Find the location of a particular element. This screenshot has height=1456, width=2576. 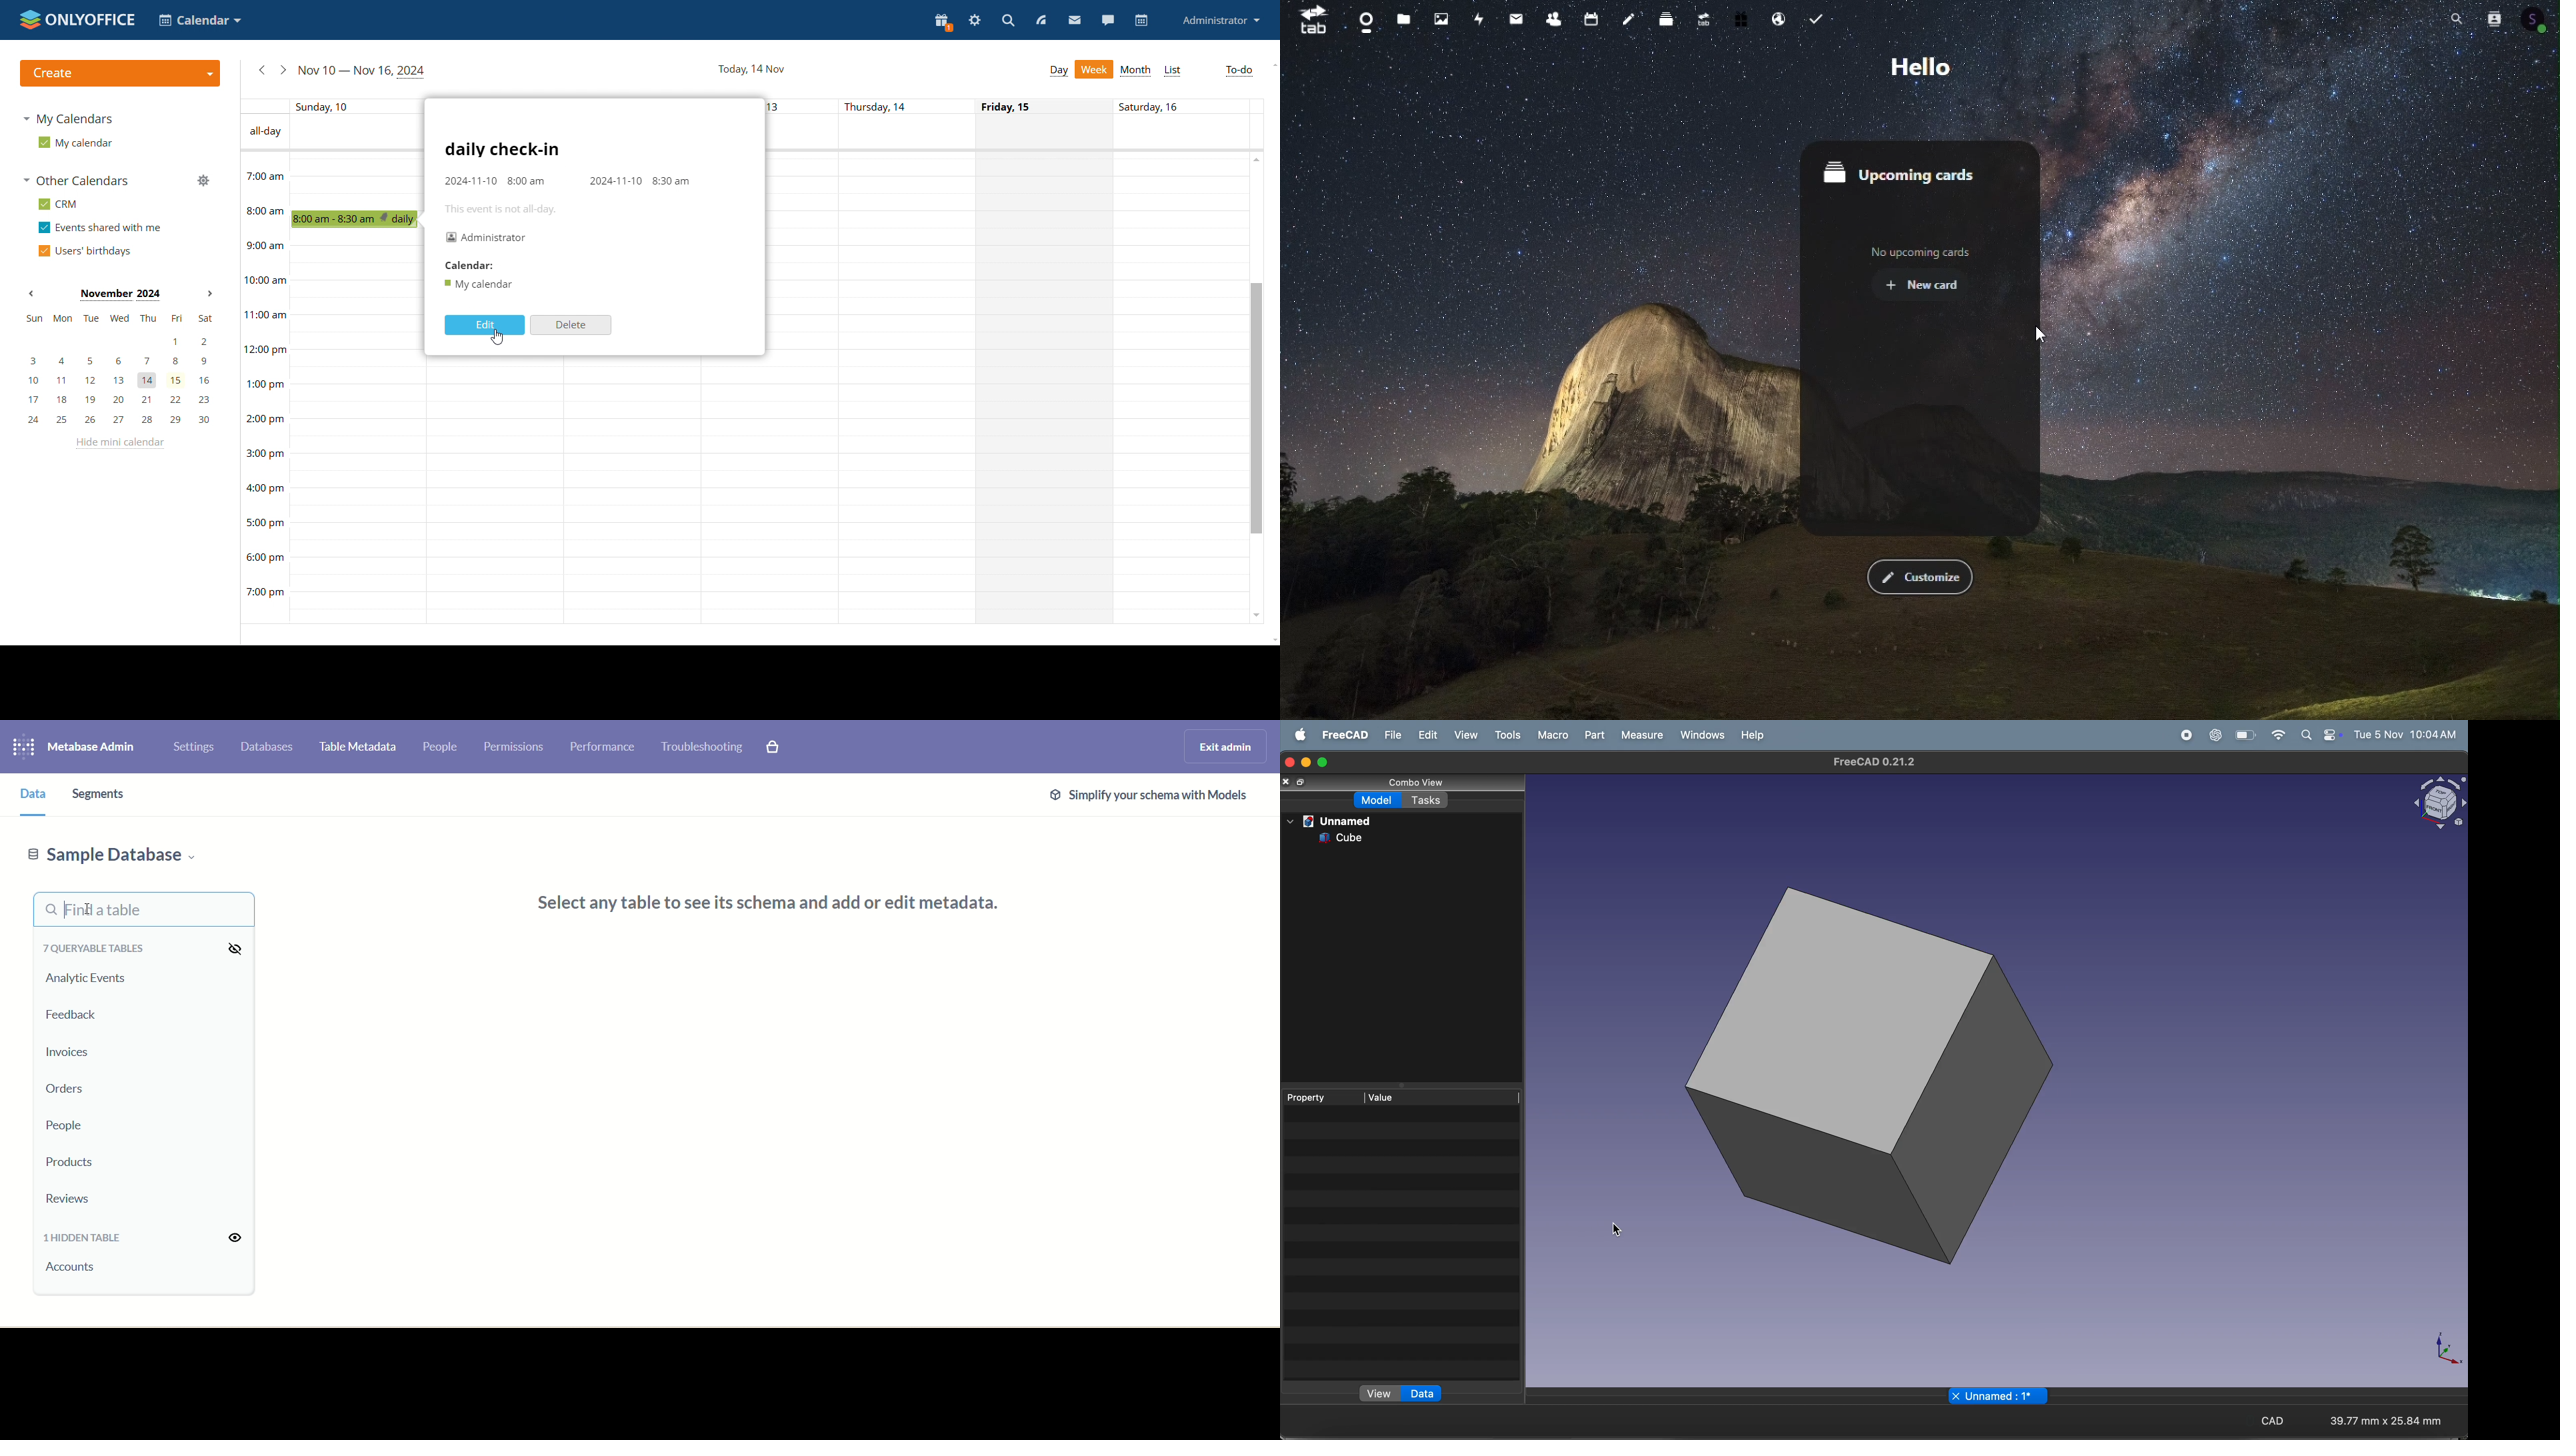

trouble shooting is located at coordinates (701, 747).